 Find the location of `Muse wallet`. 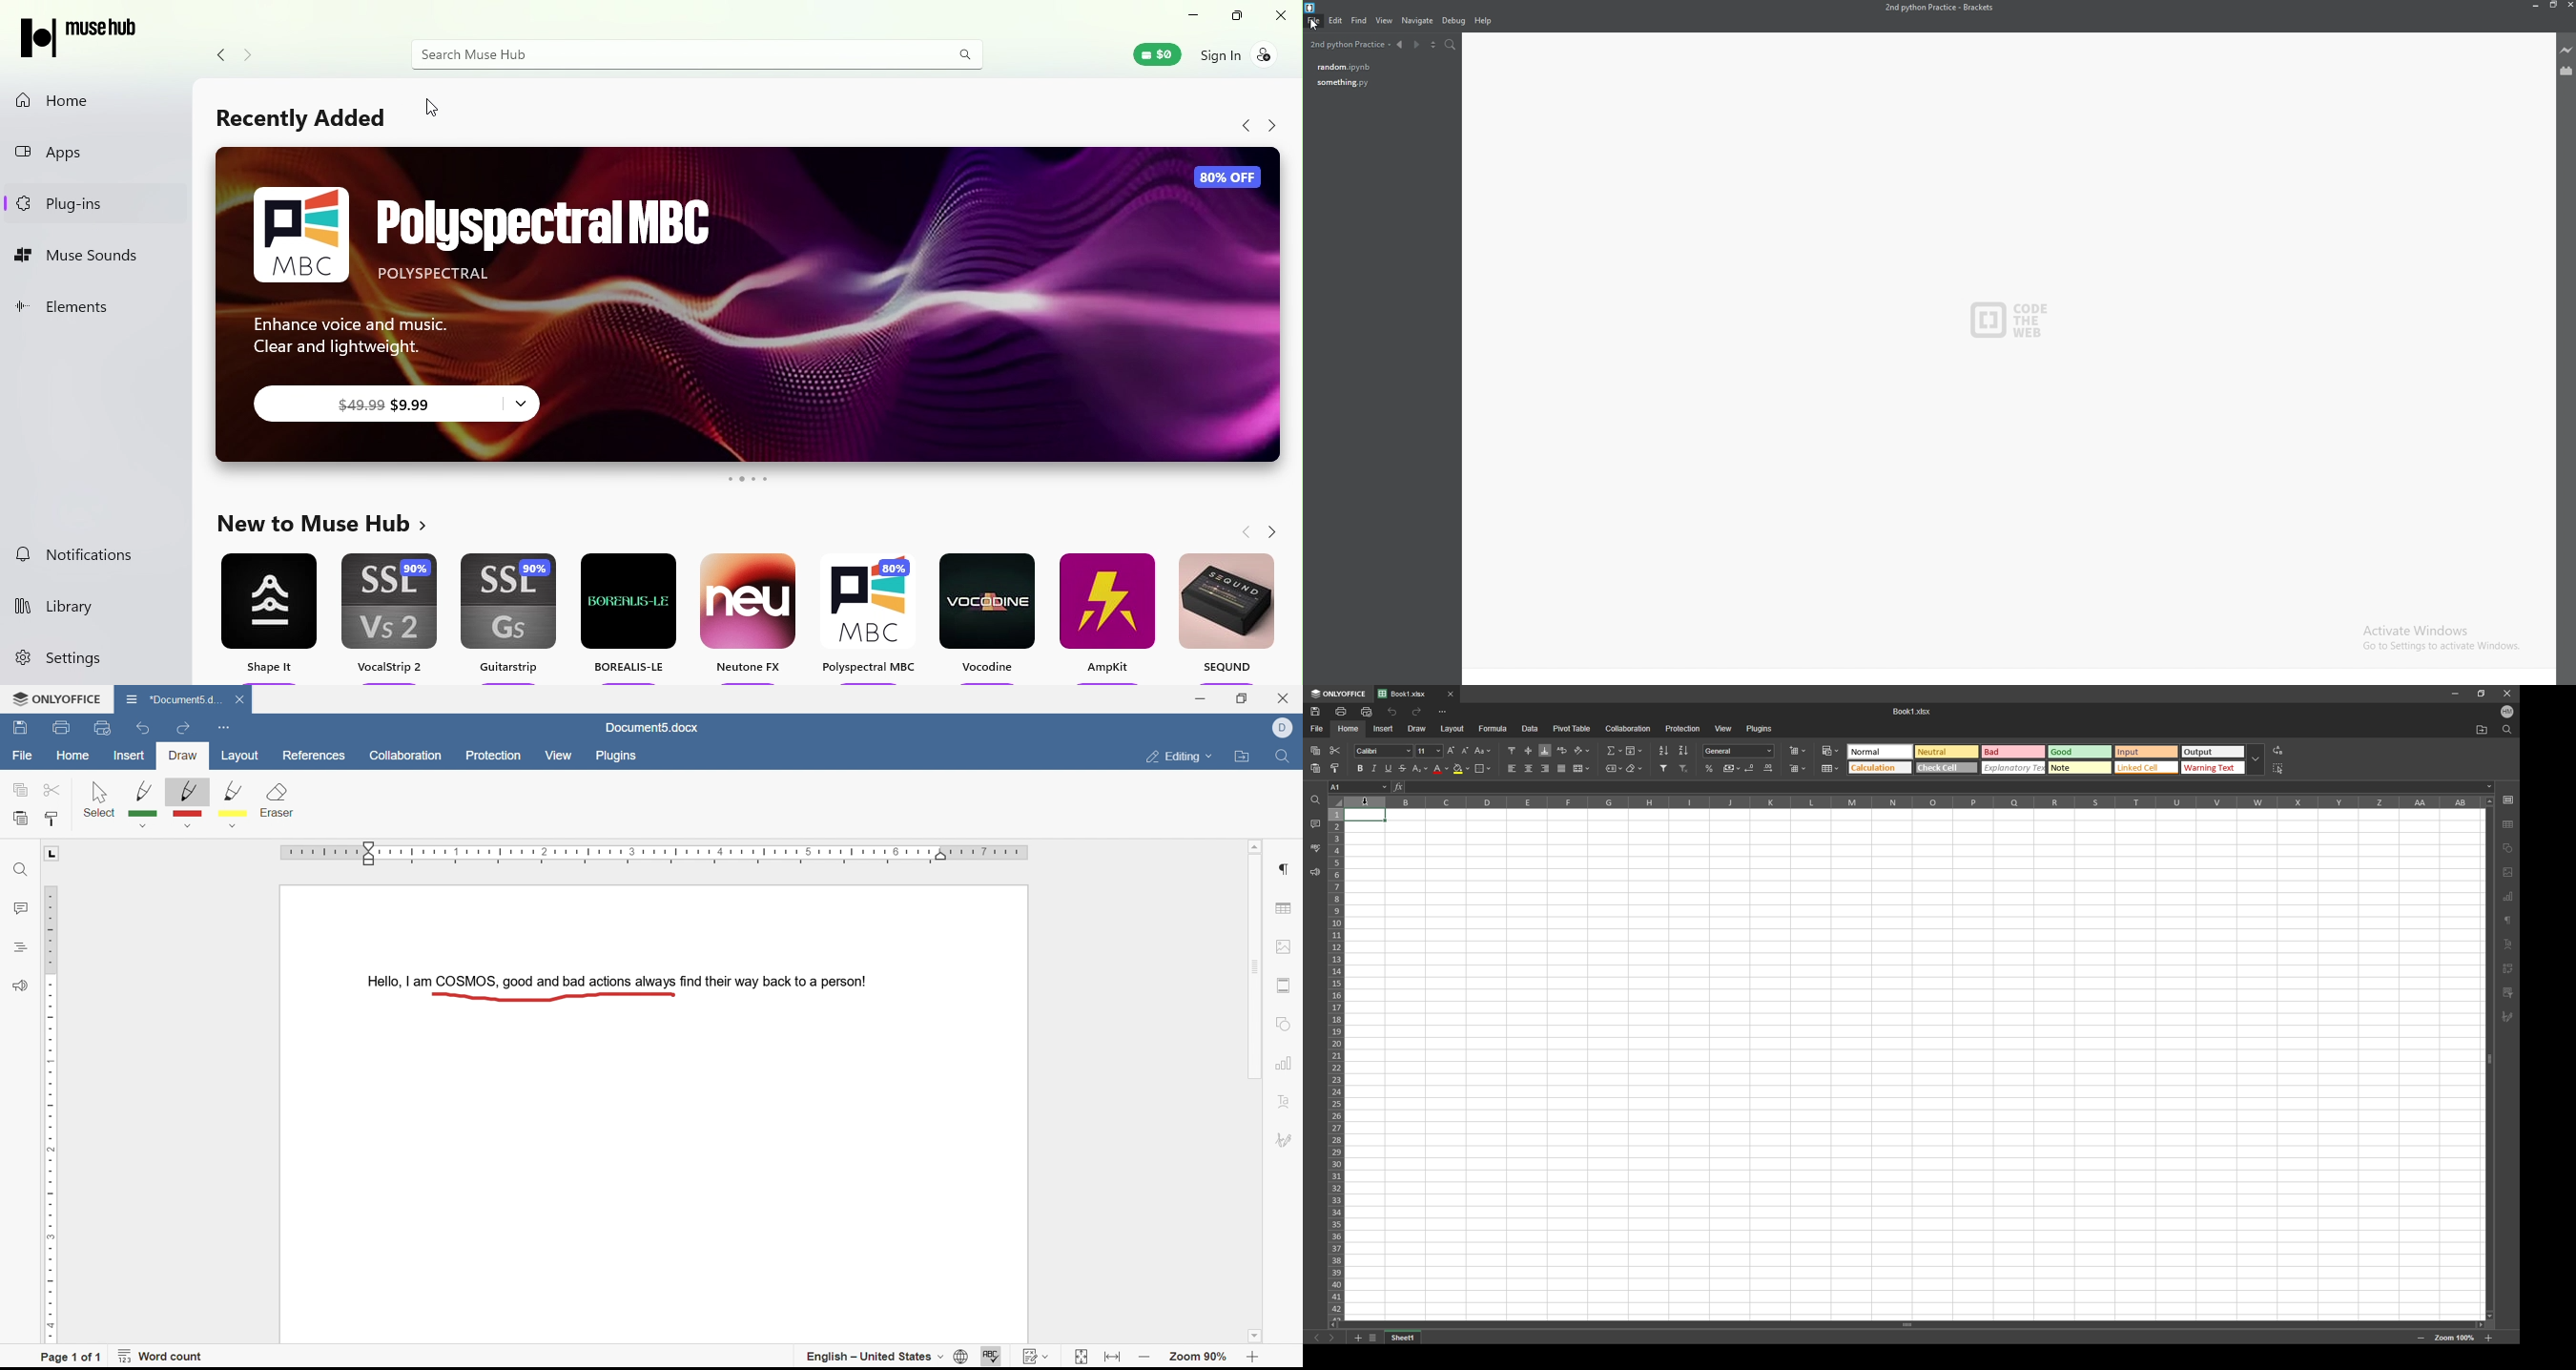

Muse wallet is located at coordinates (1158, 54).